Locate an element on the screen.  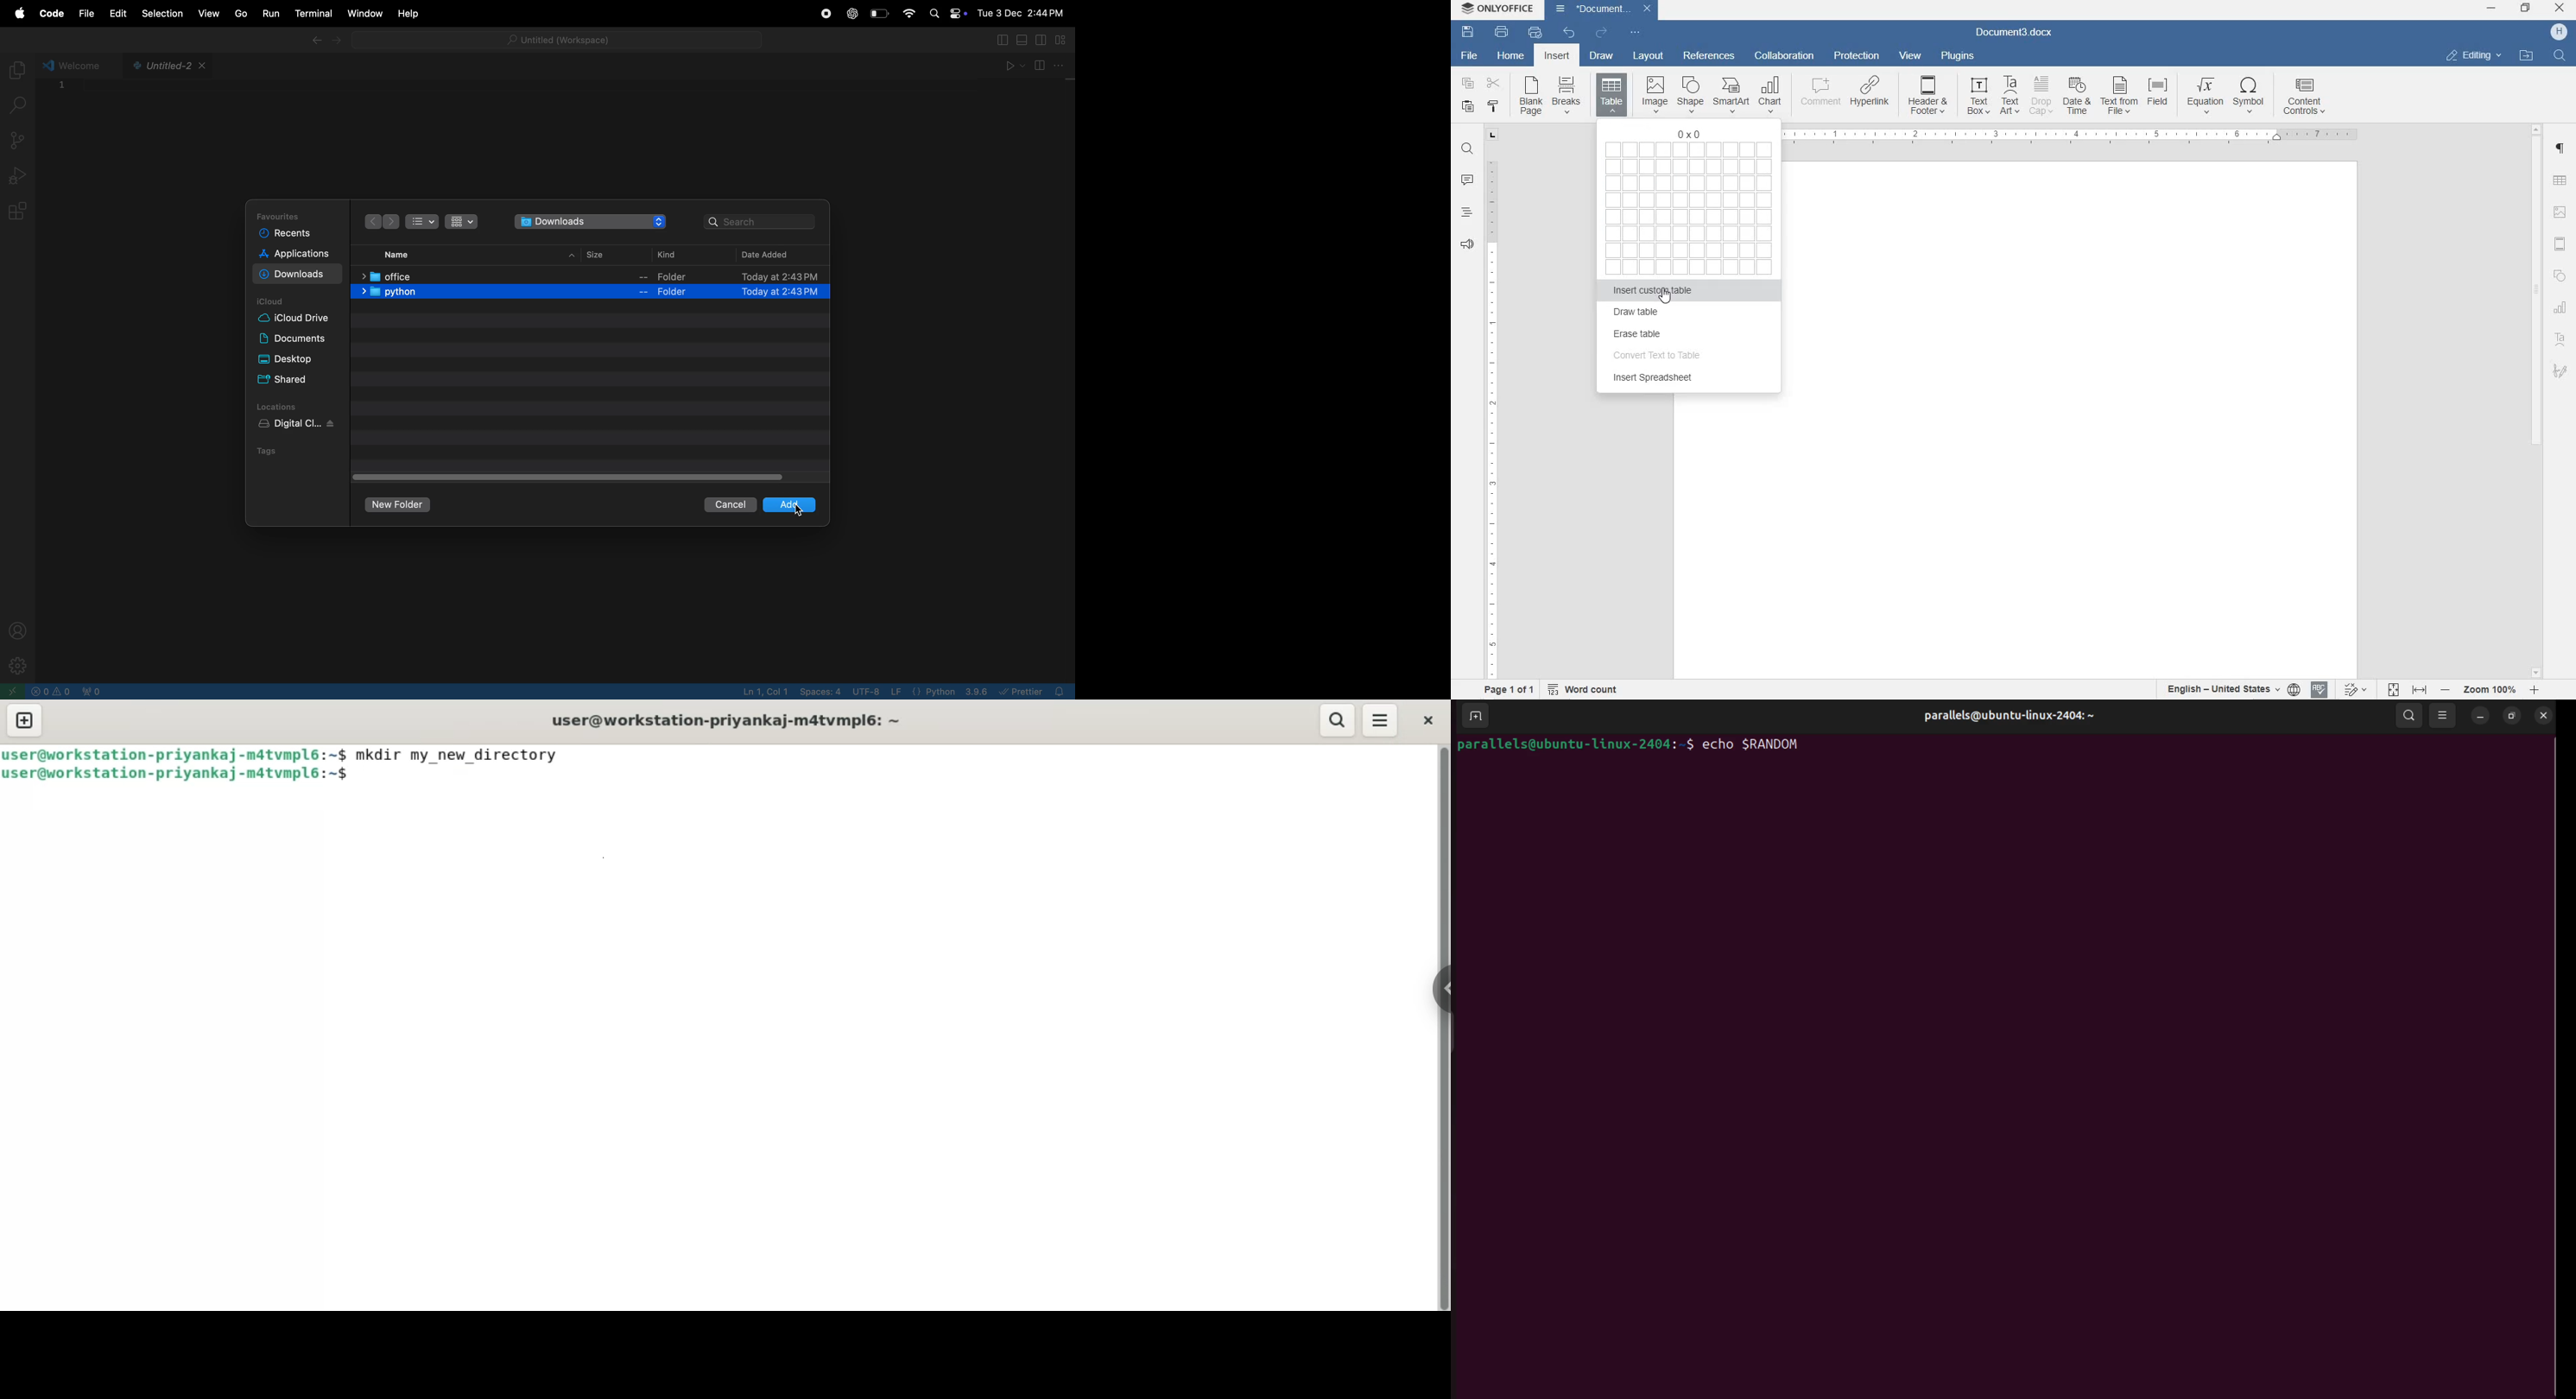
COPY is located at coordinates (1466, 83).